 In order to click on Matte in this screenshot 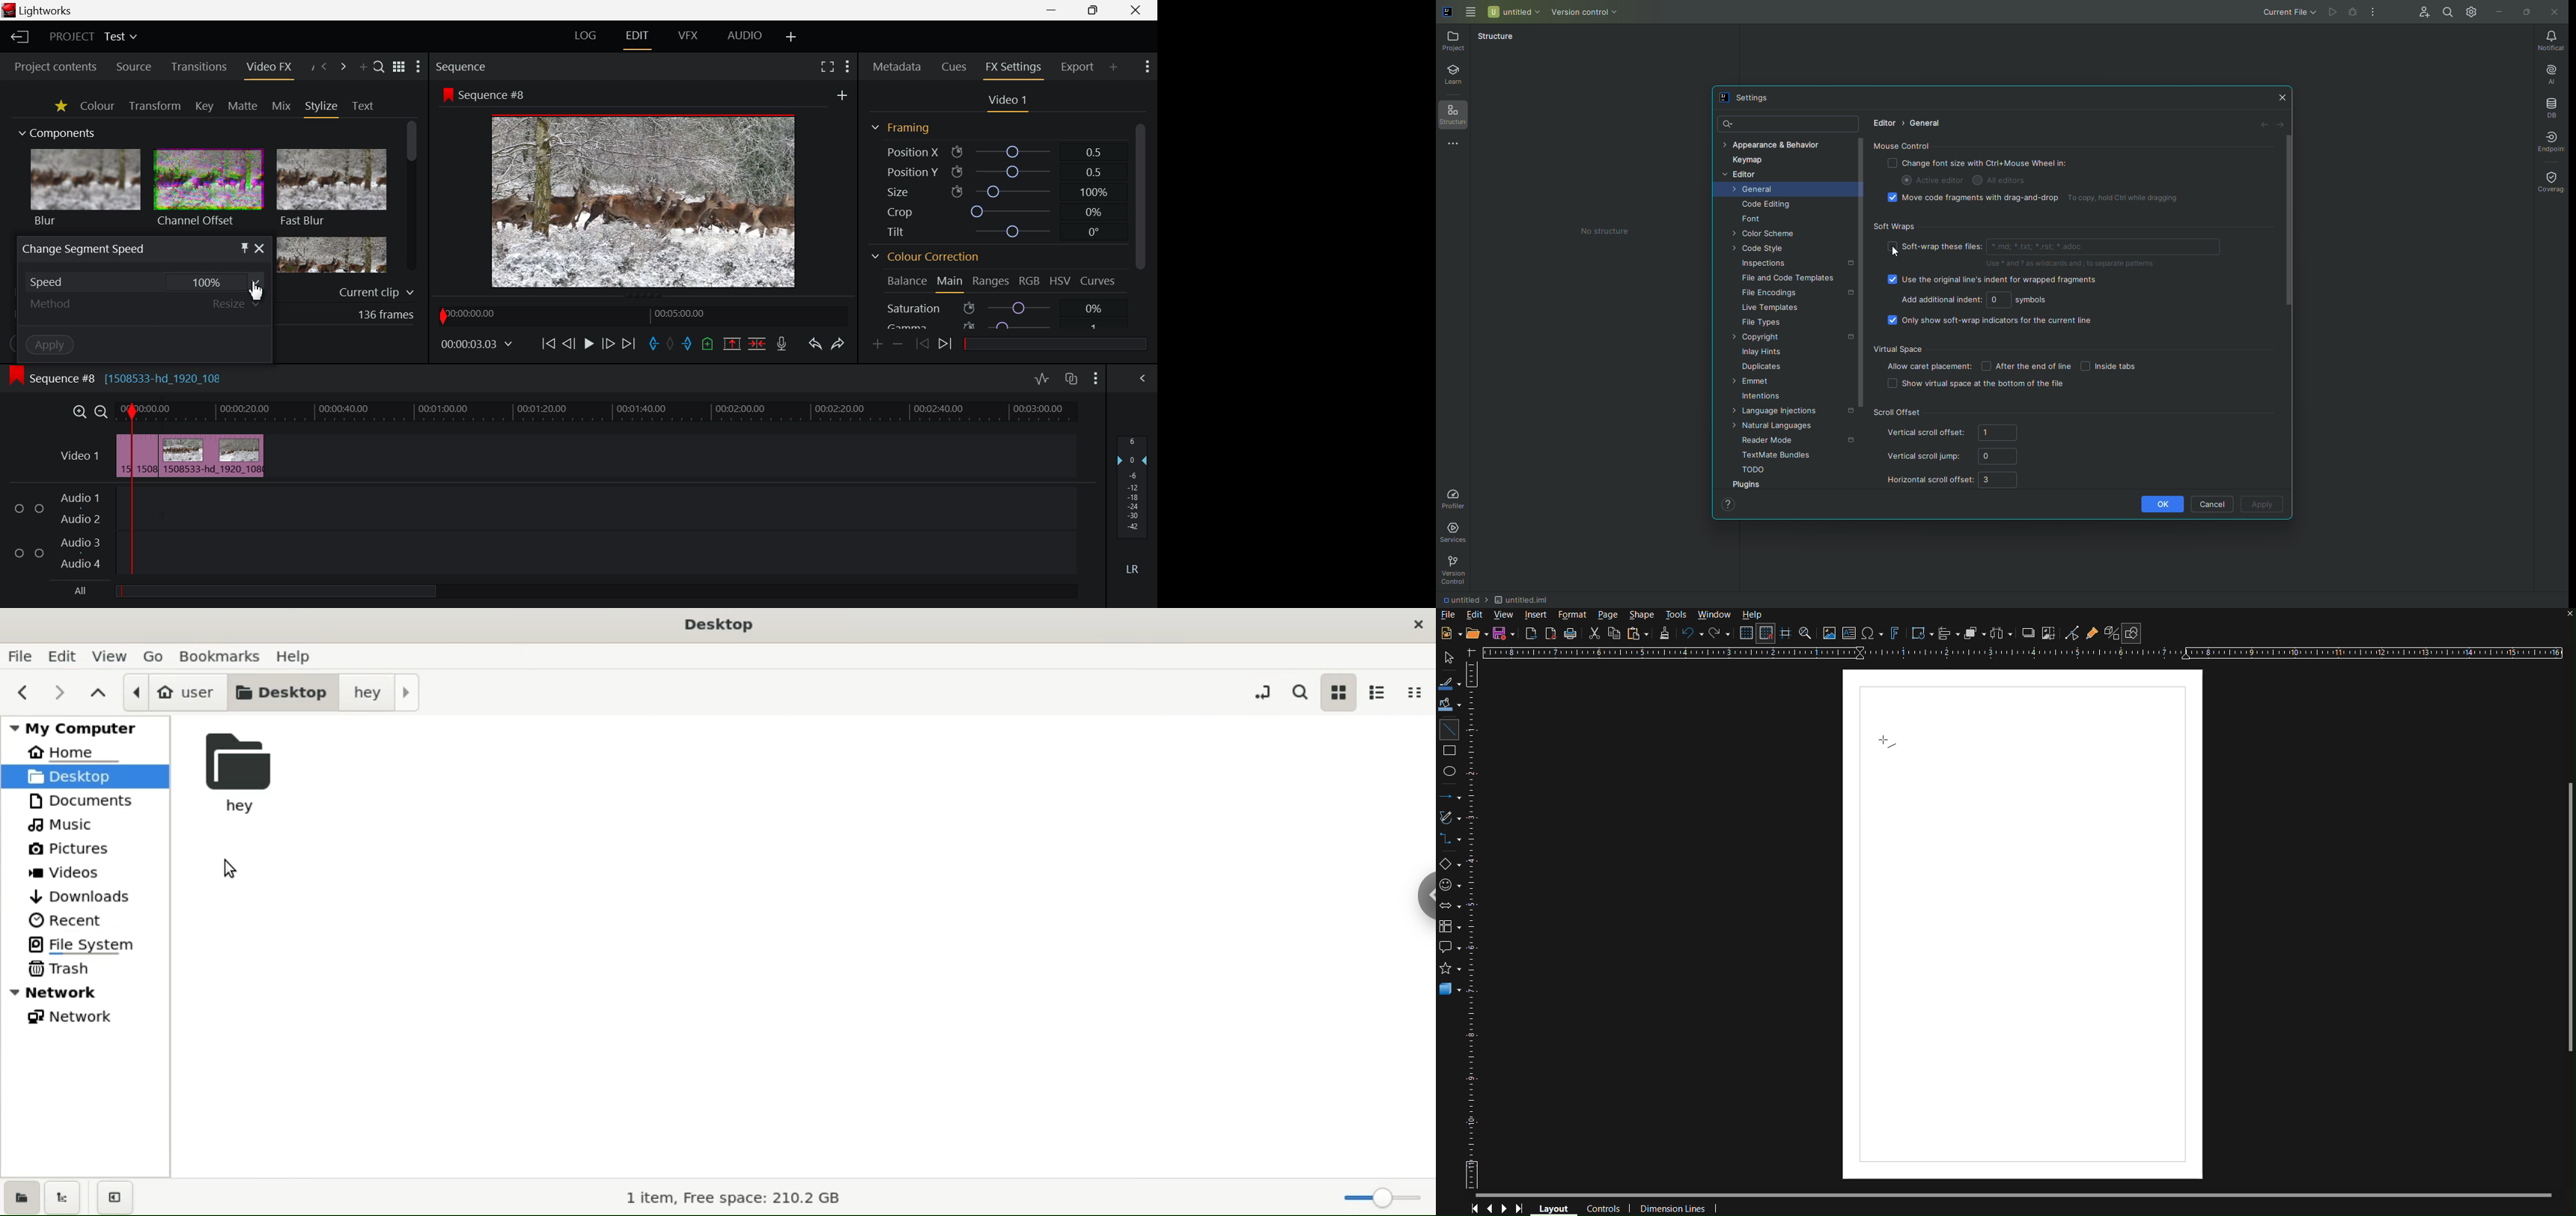, I will do `click(243, 106)`.